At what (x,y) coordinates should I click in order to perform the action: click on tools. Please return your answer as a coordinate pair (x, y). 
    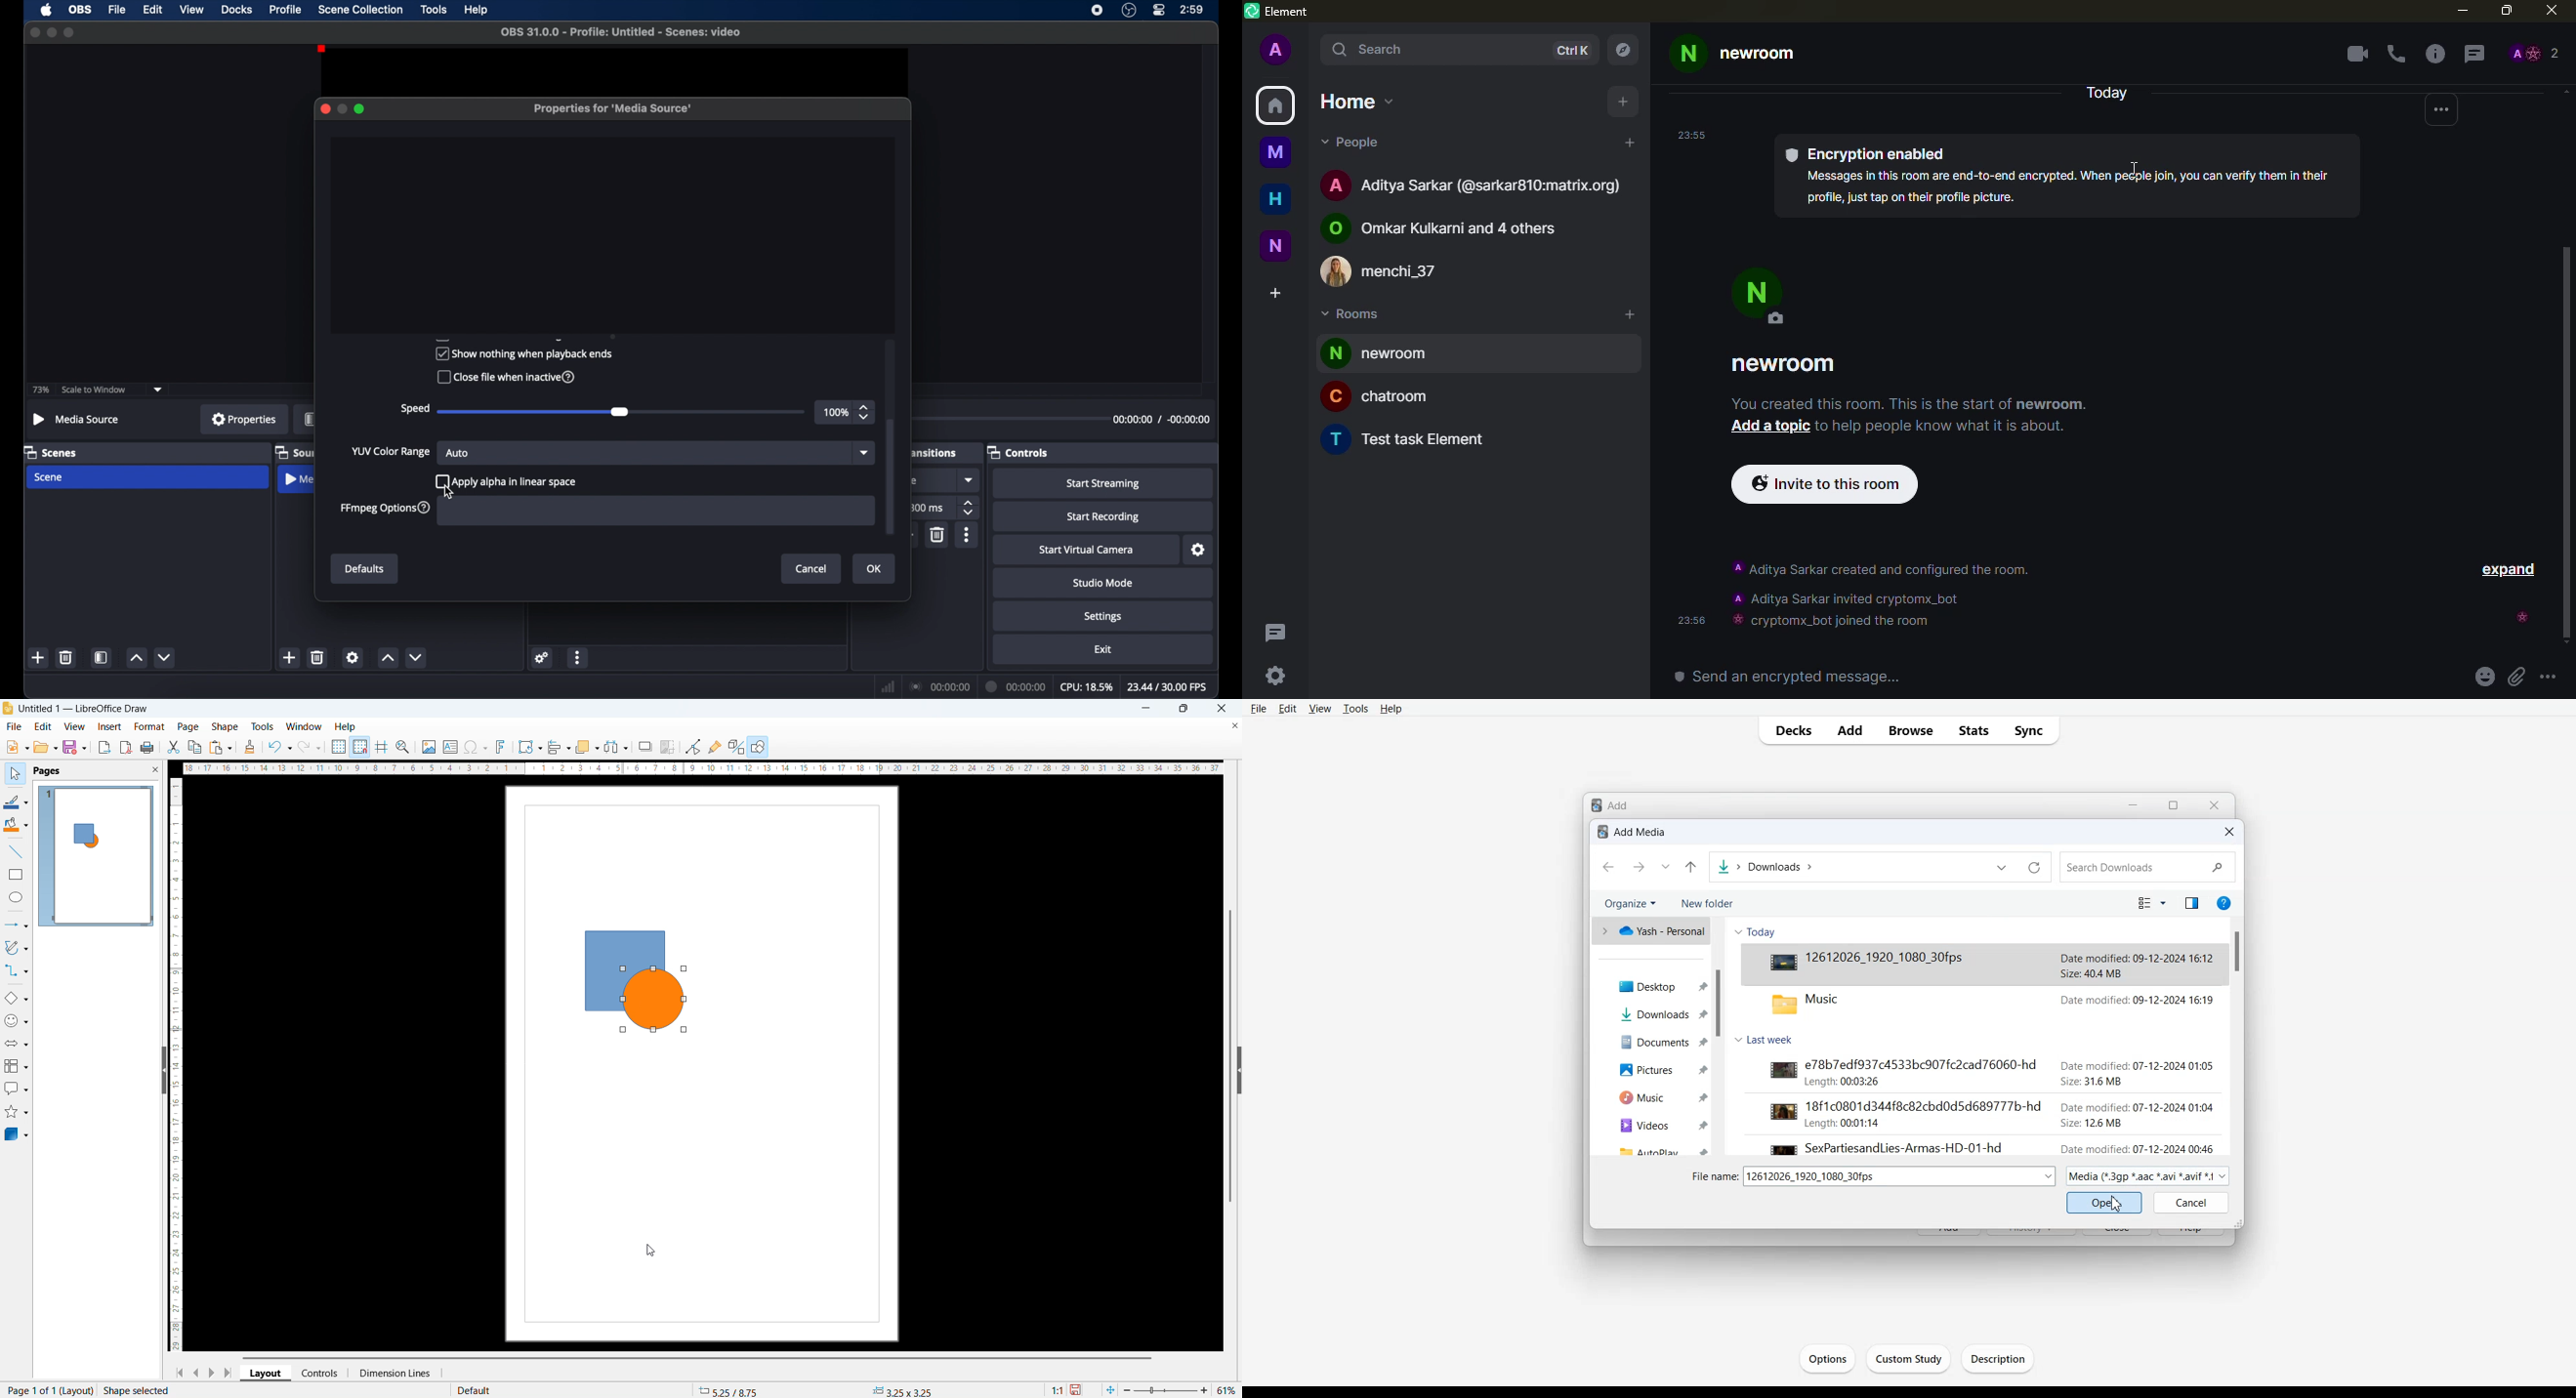
    Looking at the image, I should click on (434, 10).